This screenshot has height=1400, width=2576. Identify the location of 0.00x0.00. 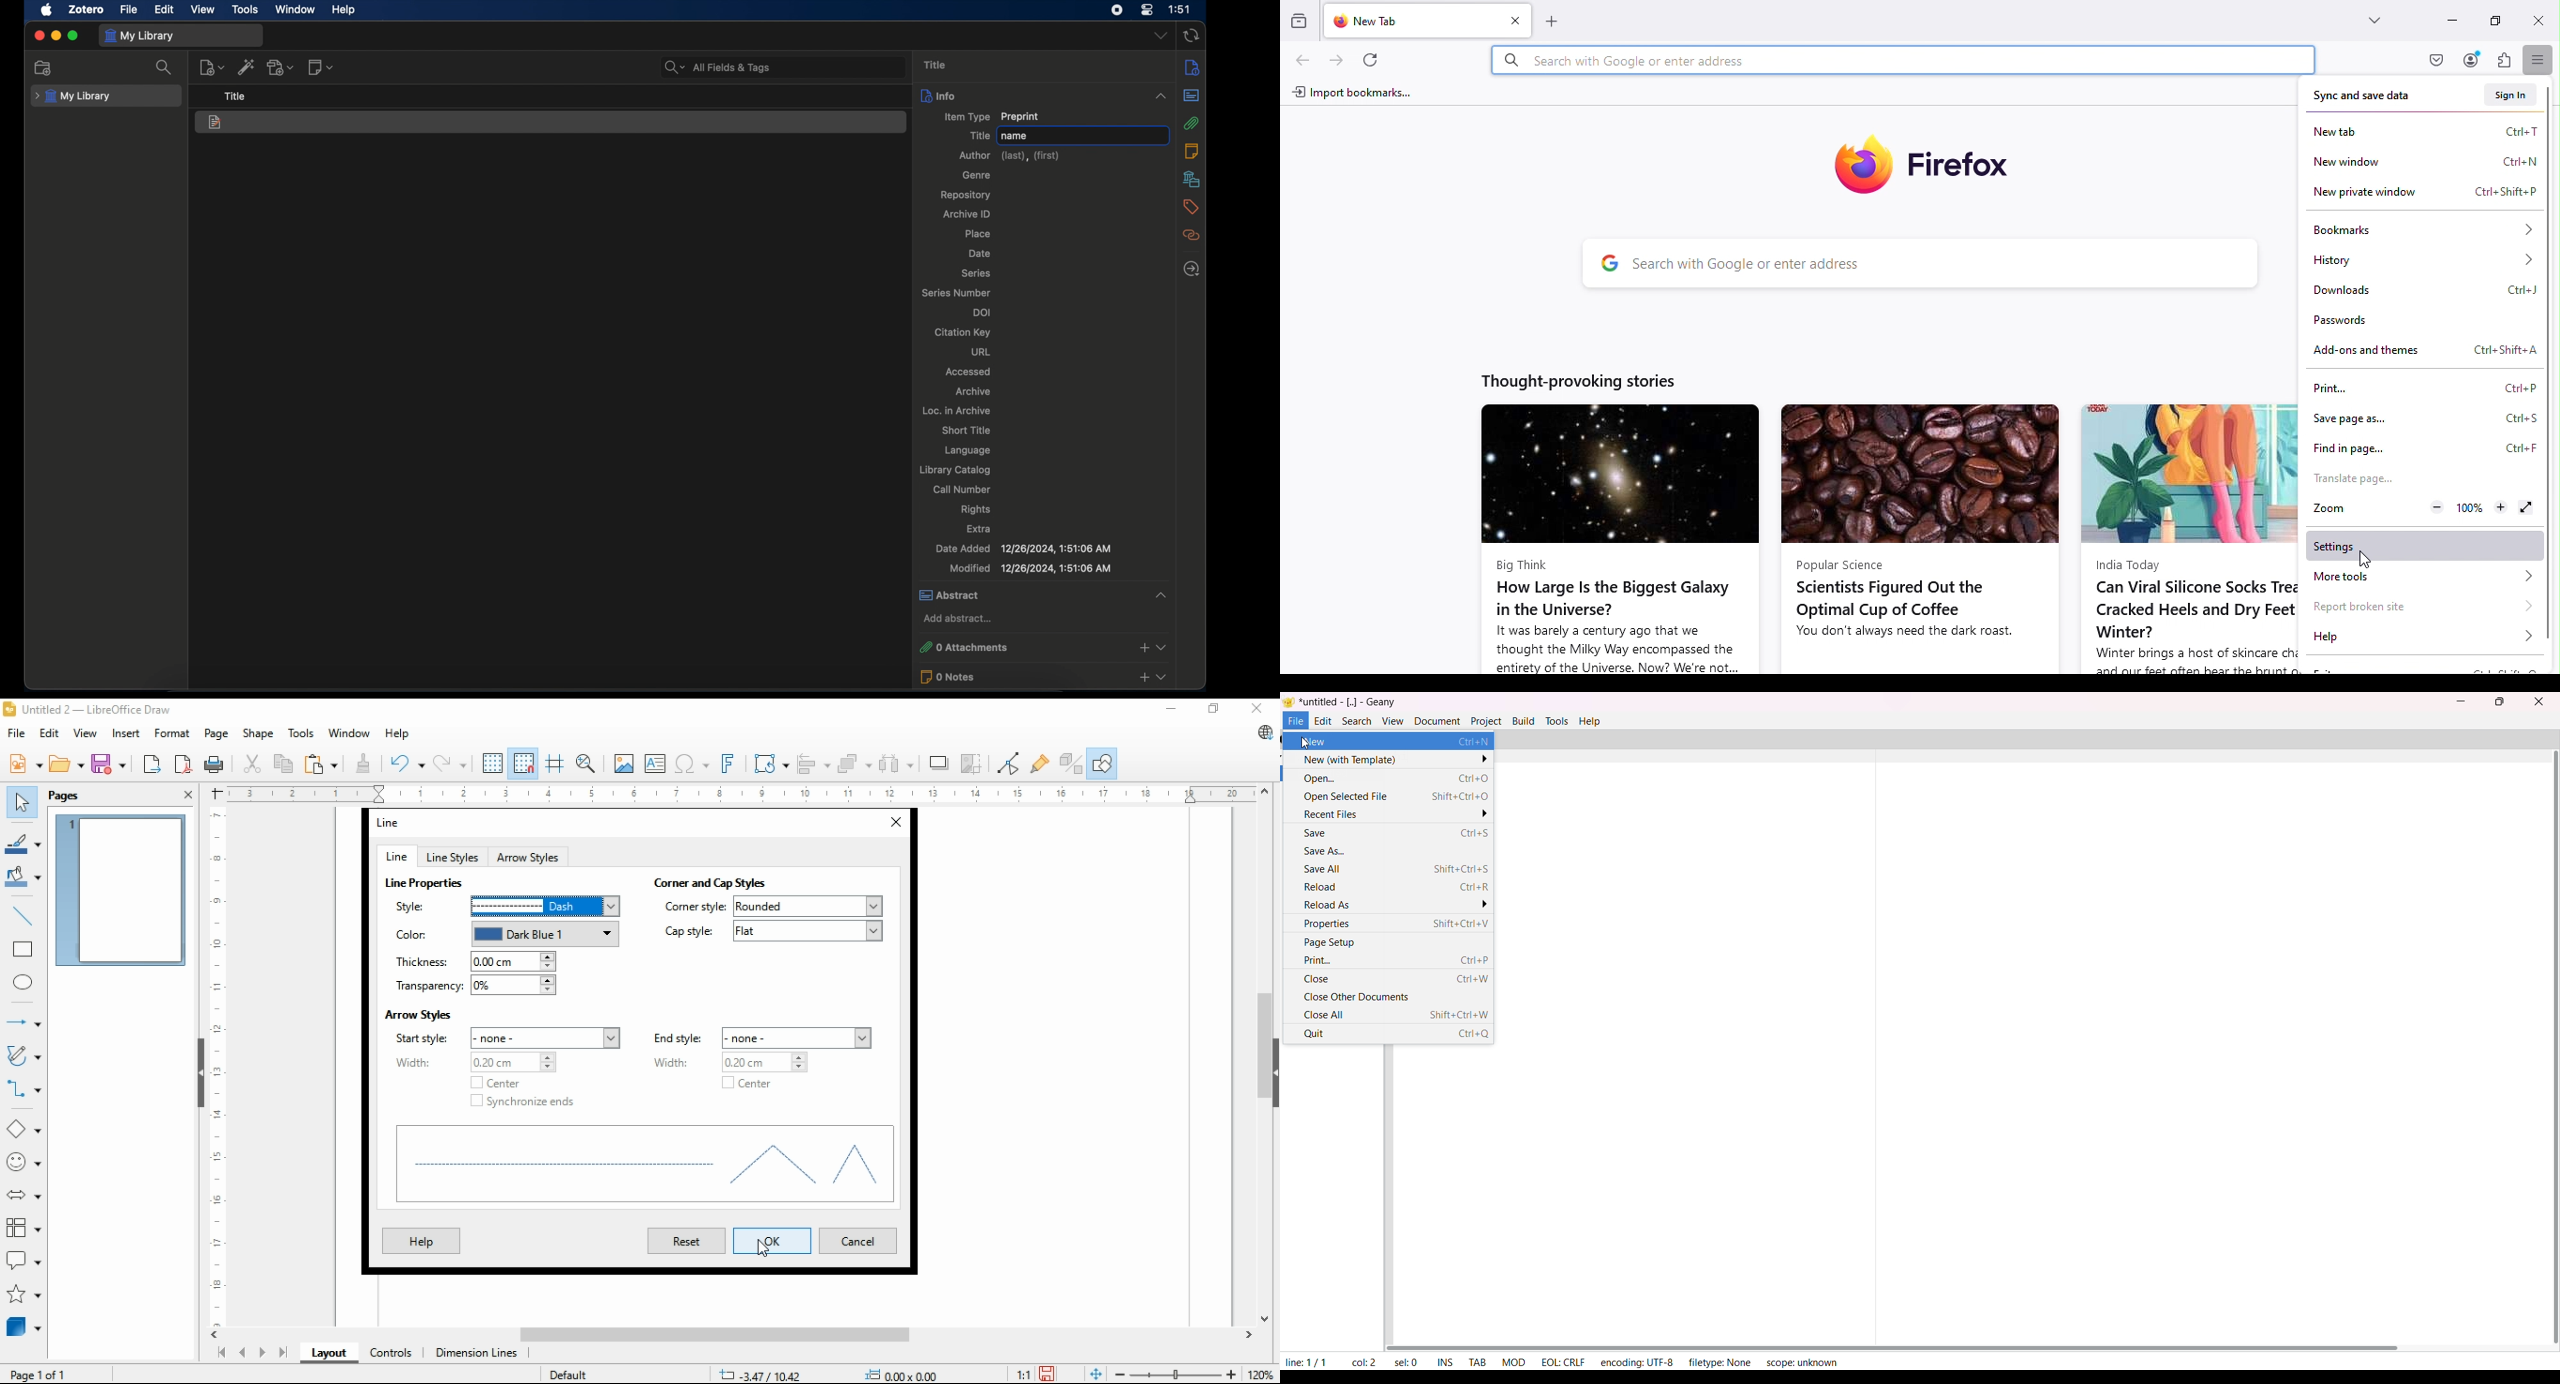
(905, 1374).